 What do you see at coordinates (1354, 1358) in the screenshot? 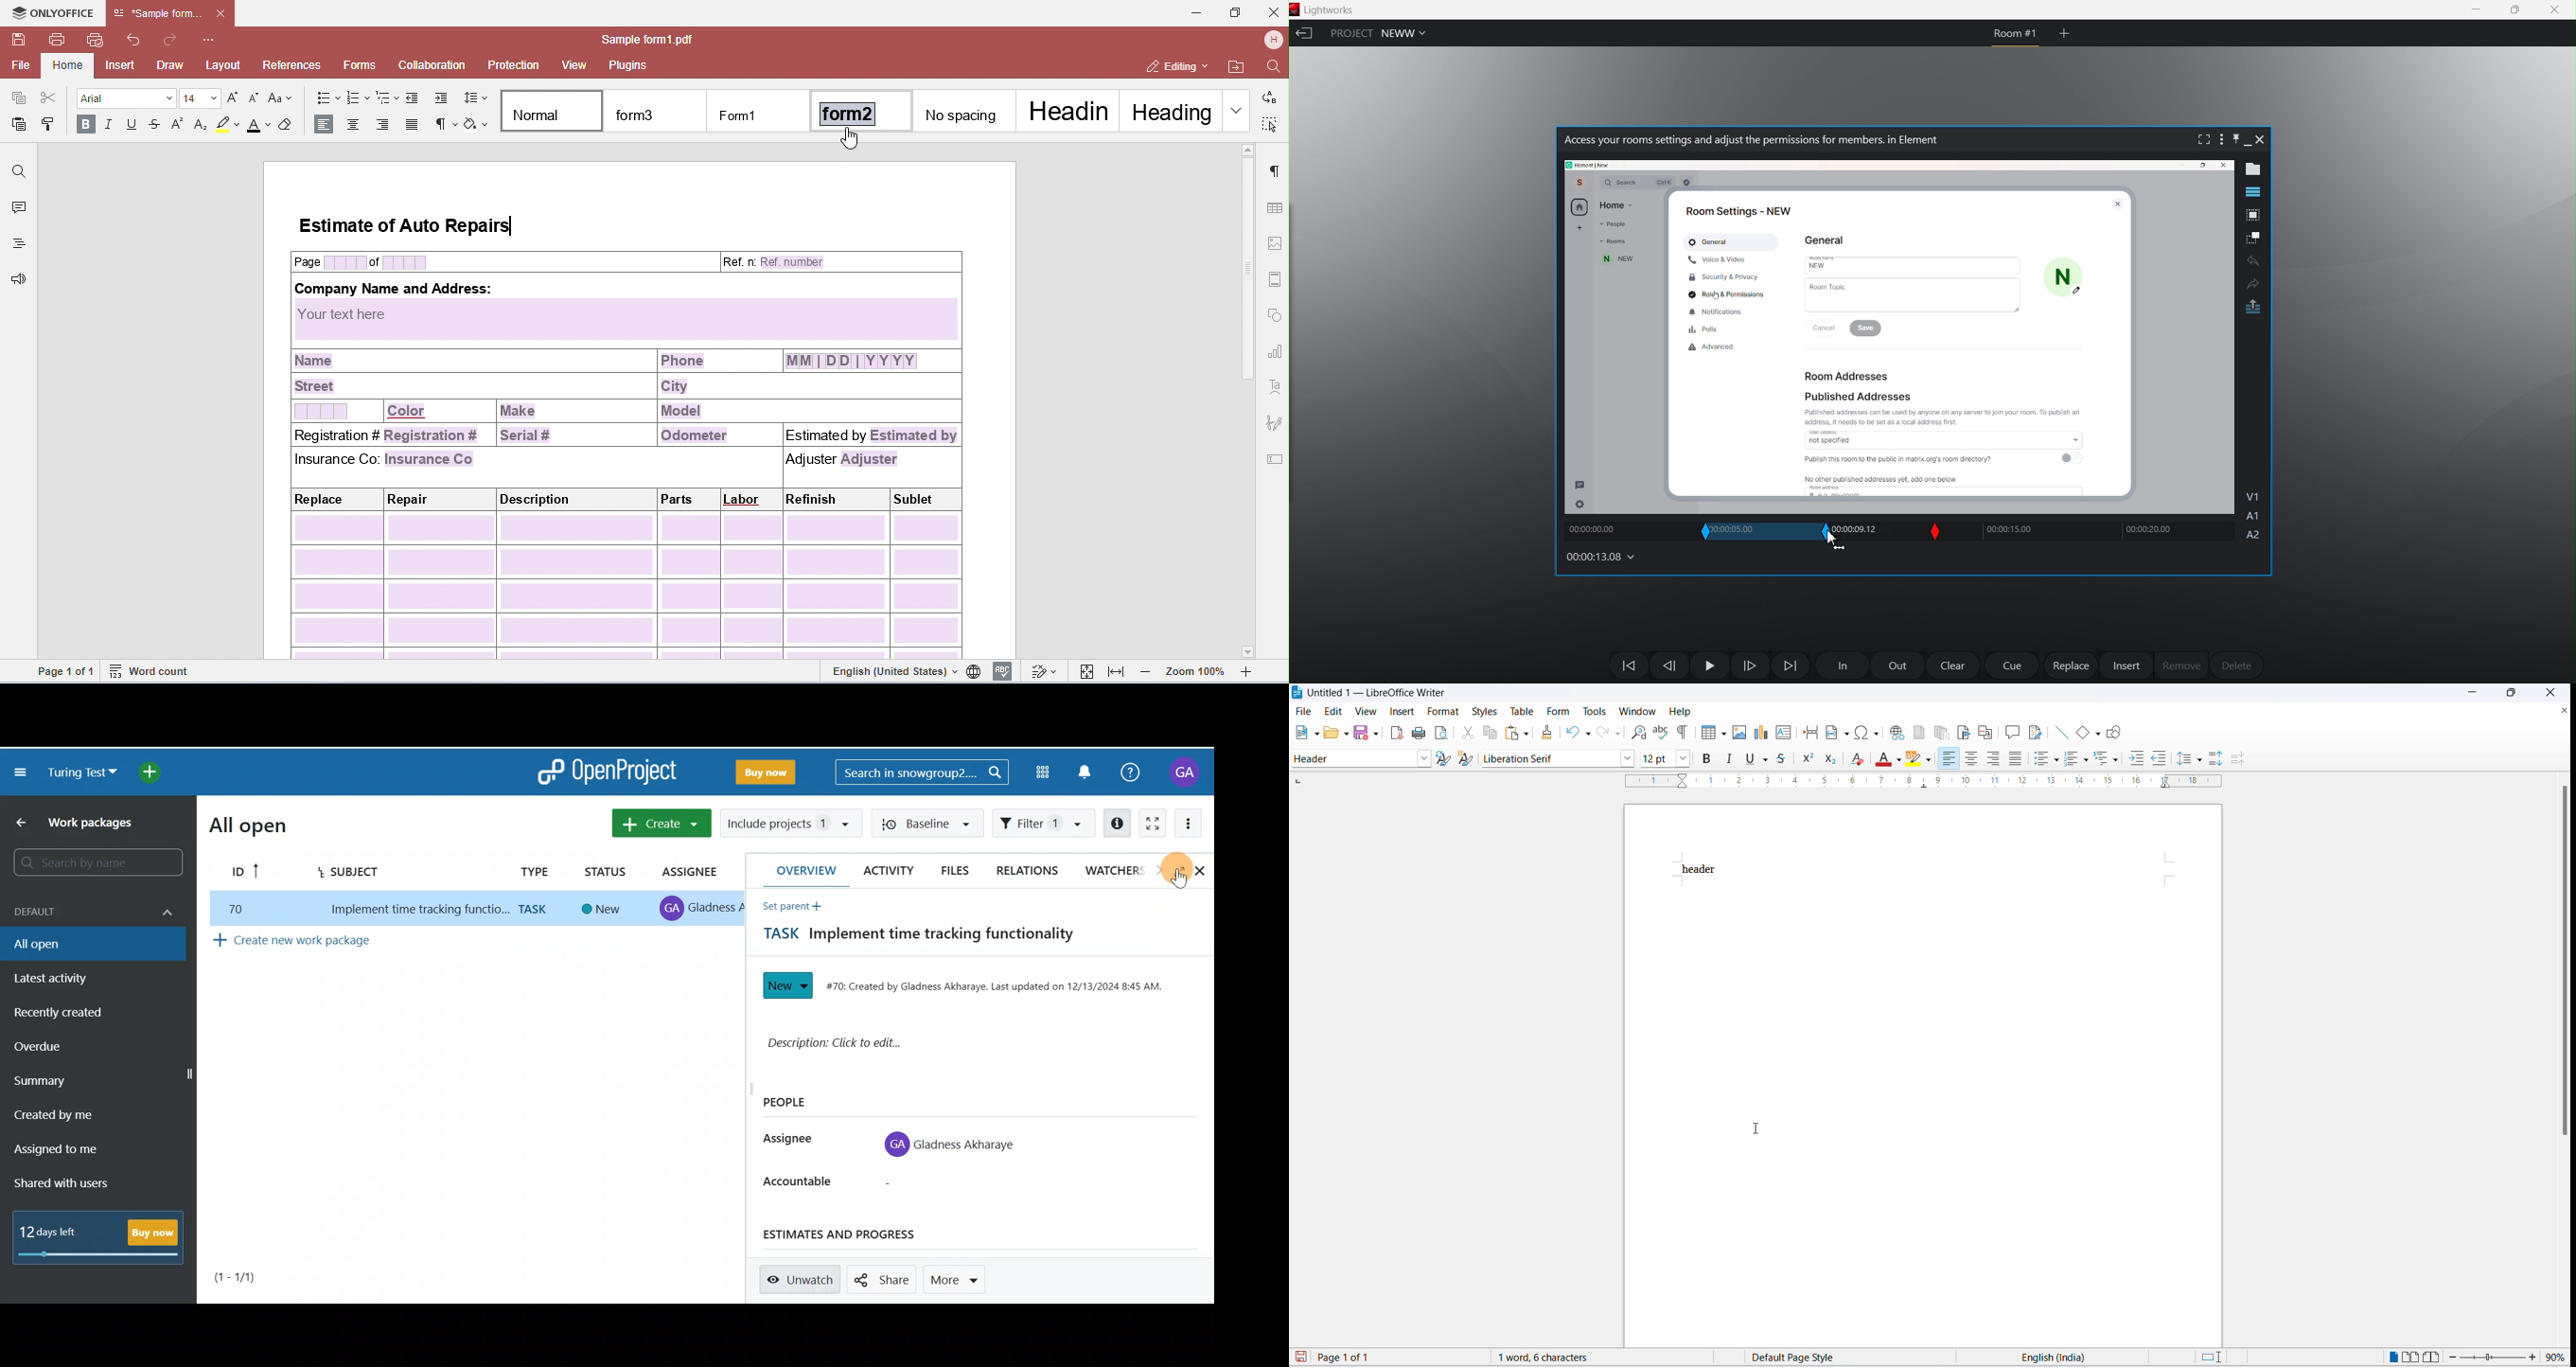
I see `total and current page` at bounding box center [1354, 1358].